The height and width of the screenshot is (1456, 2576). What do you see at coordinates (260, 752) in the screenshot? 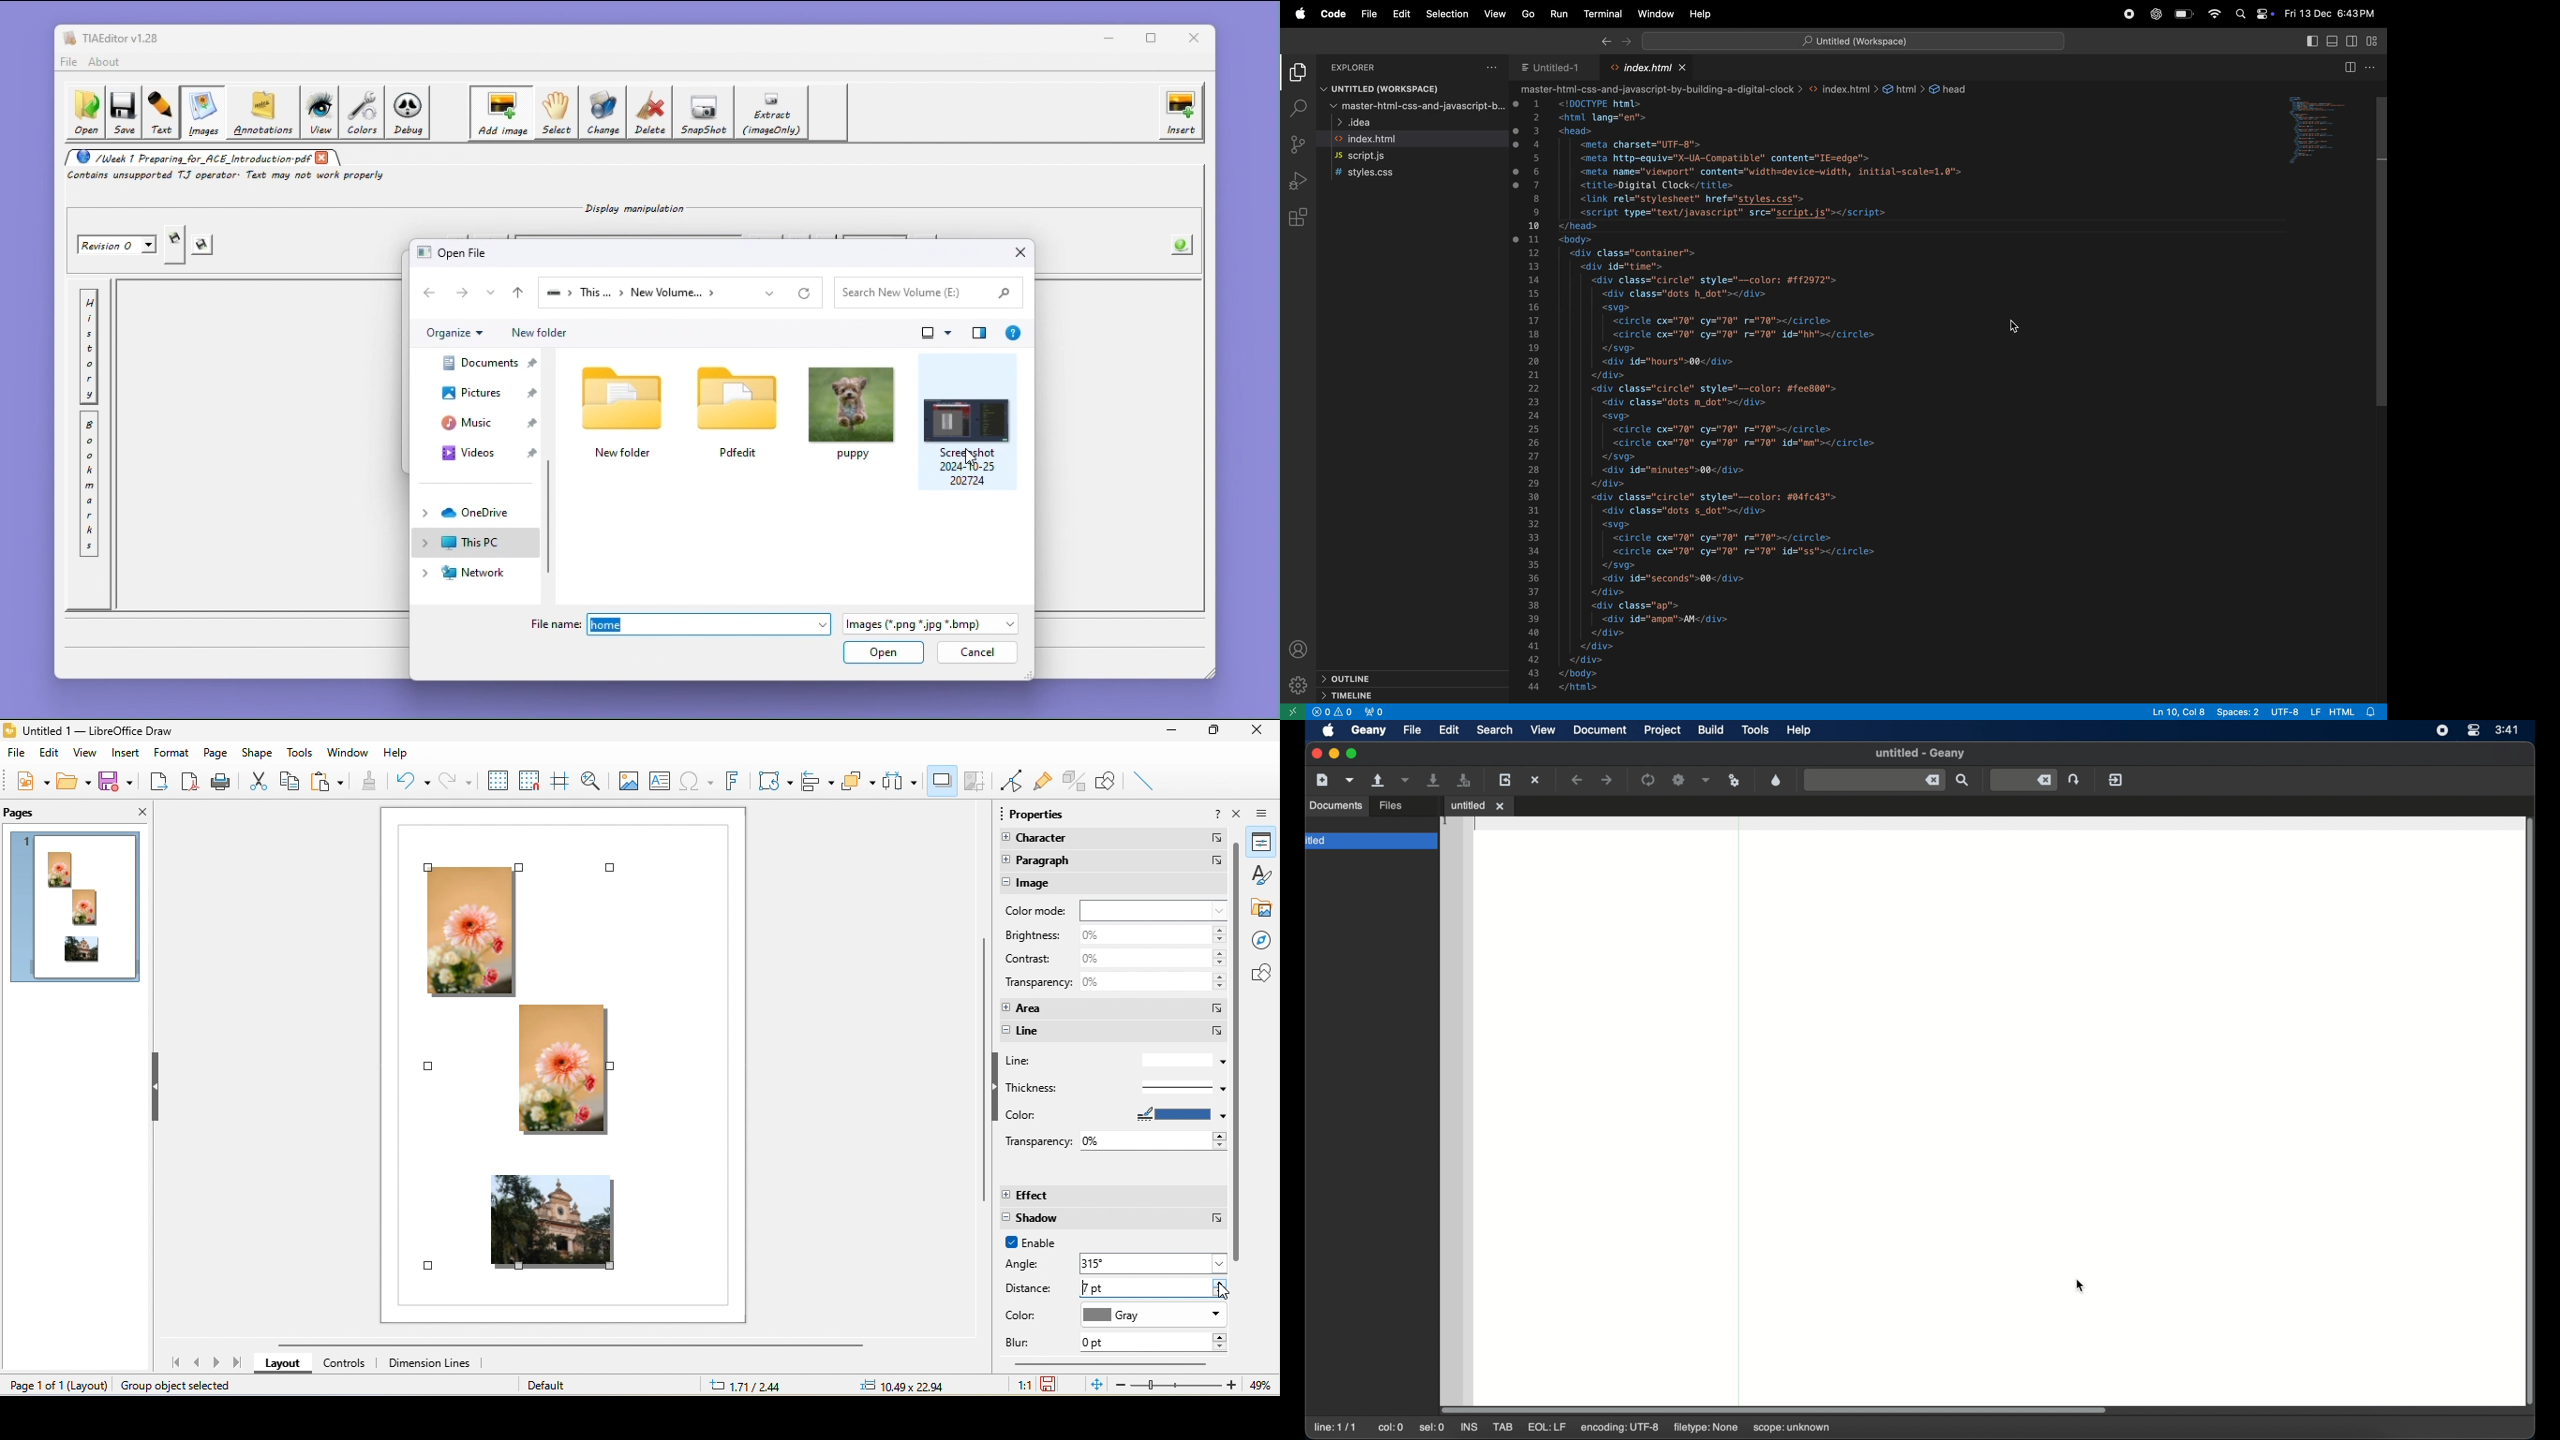
I see `shape` at bounding box center [260, 752].